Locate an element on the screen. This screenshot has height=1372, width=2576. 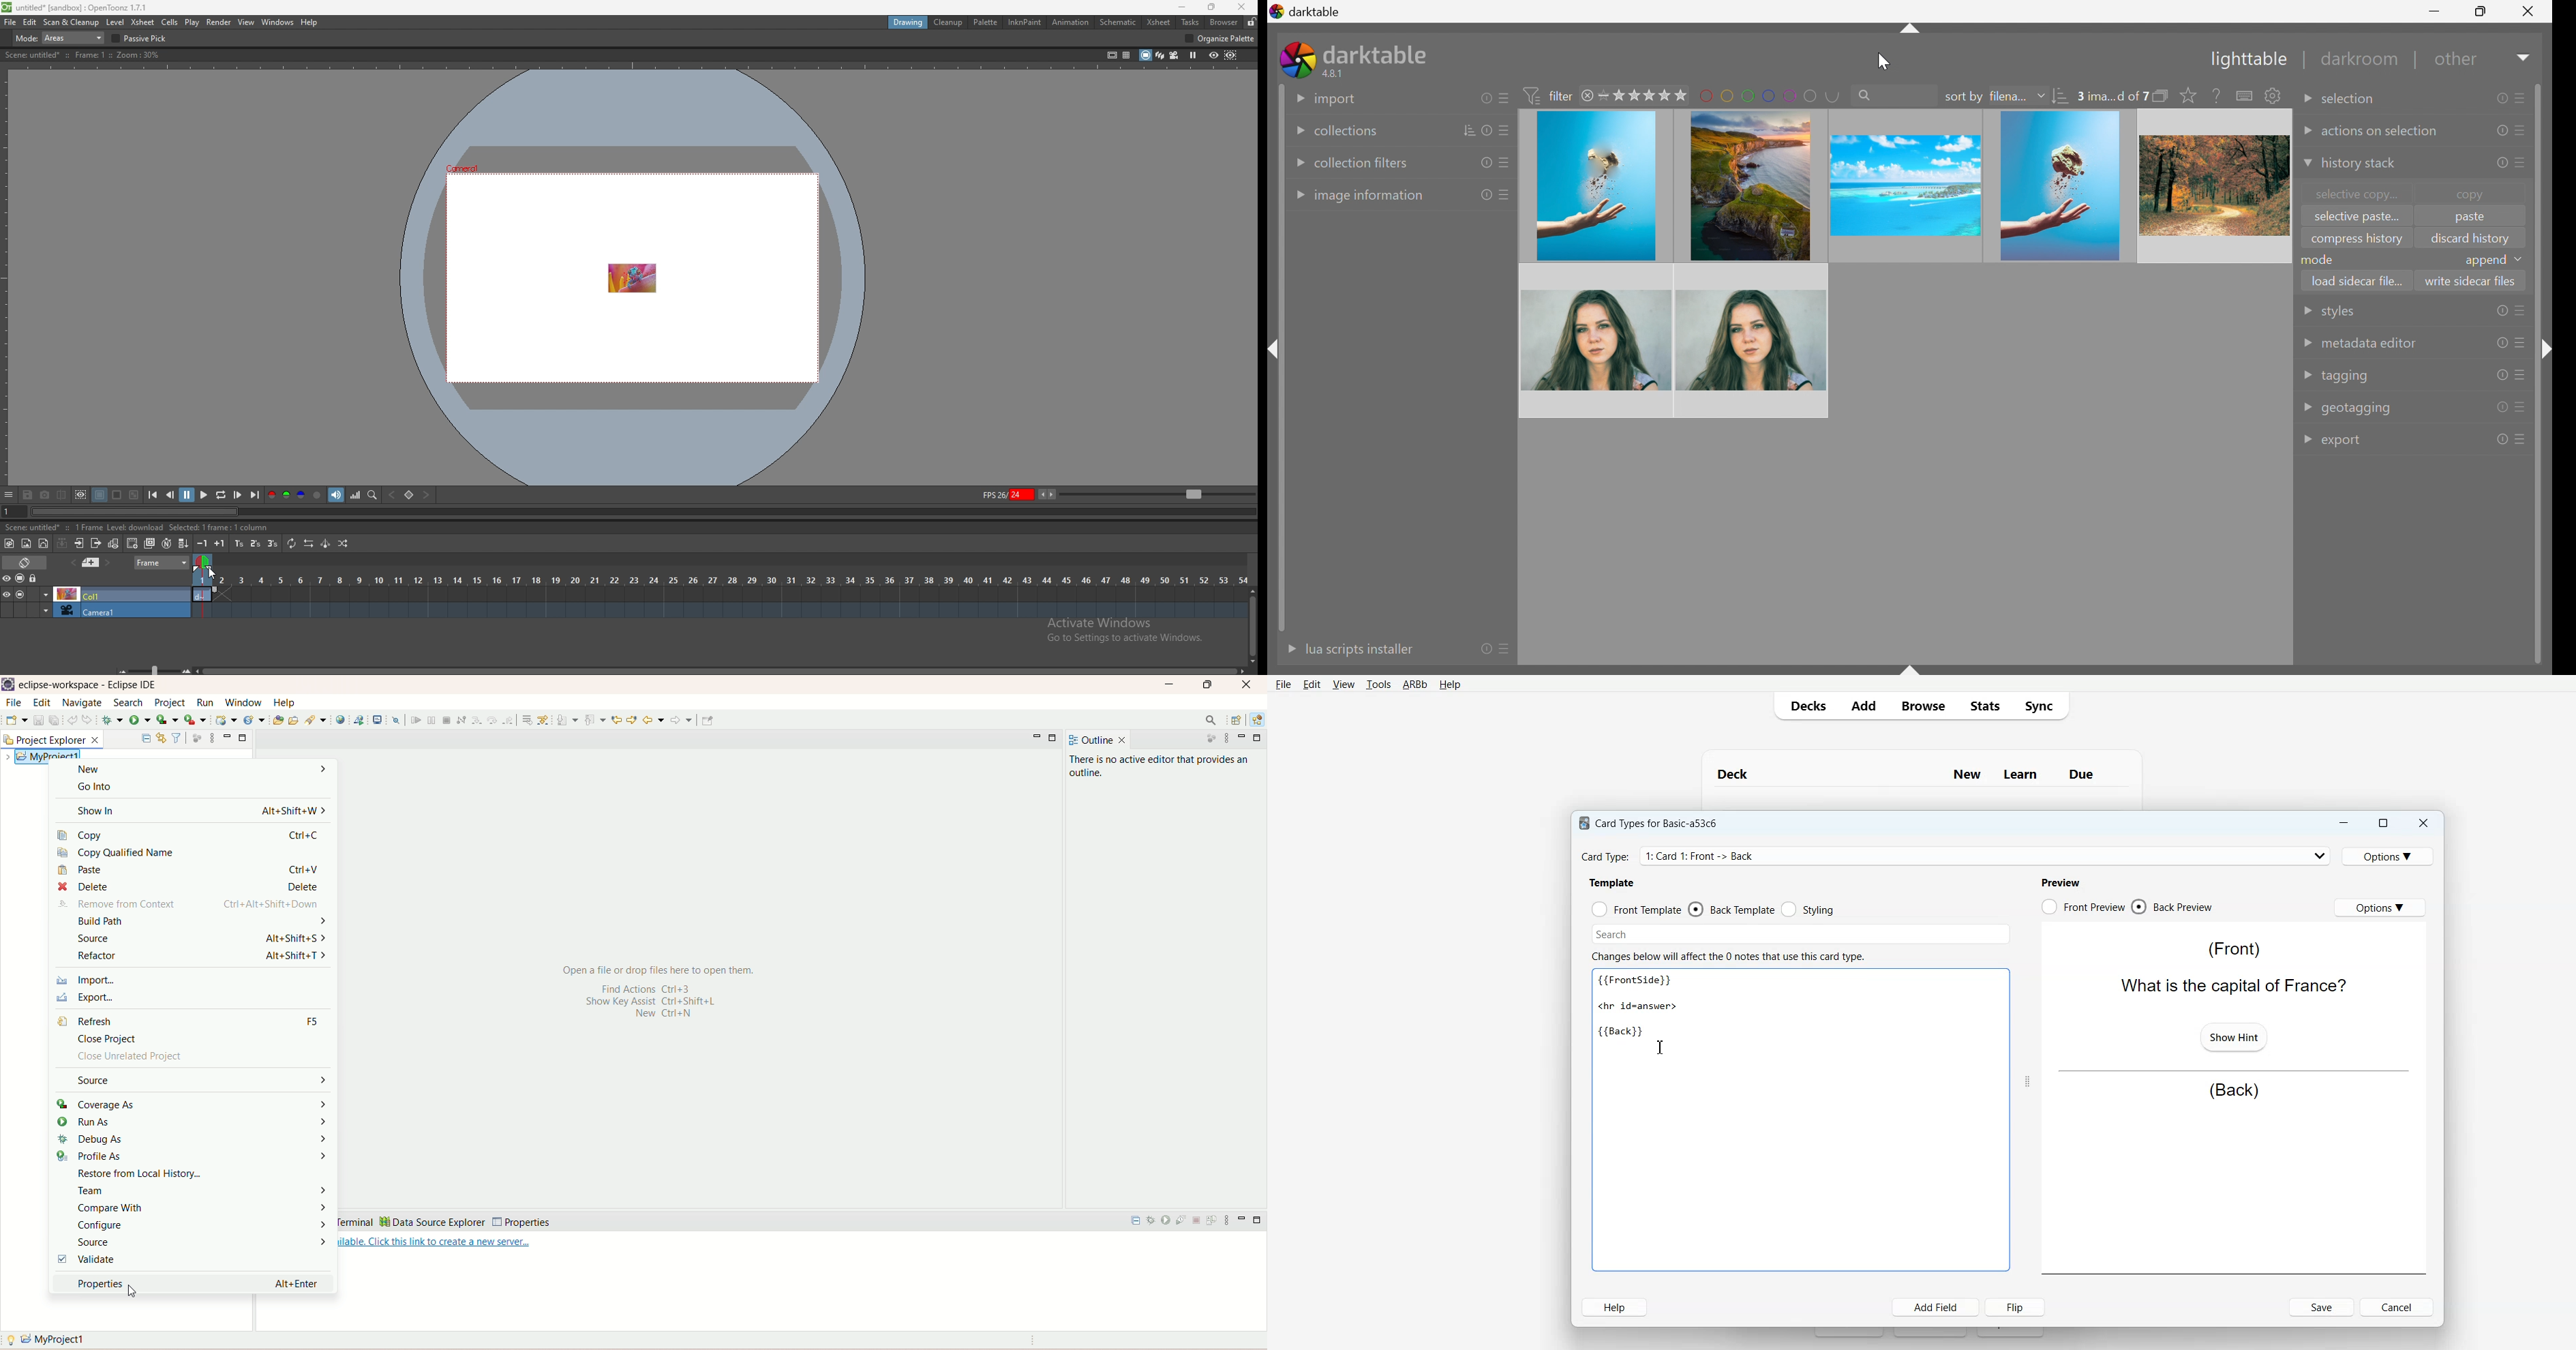
Sync is located at coordinates (2043, 705).